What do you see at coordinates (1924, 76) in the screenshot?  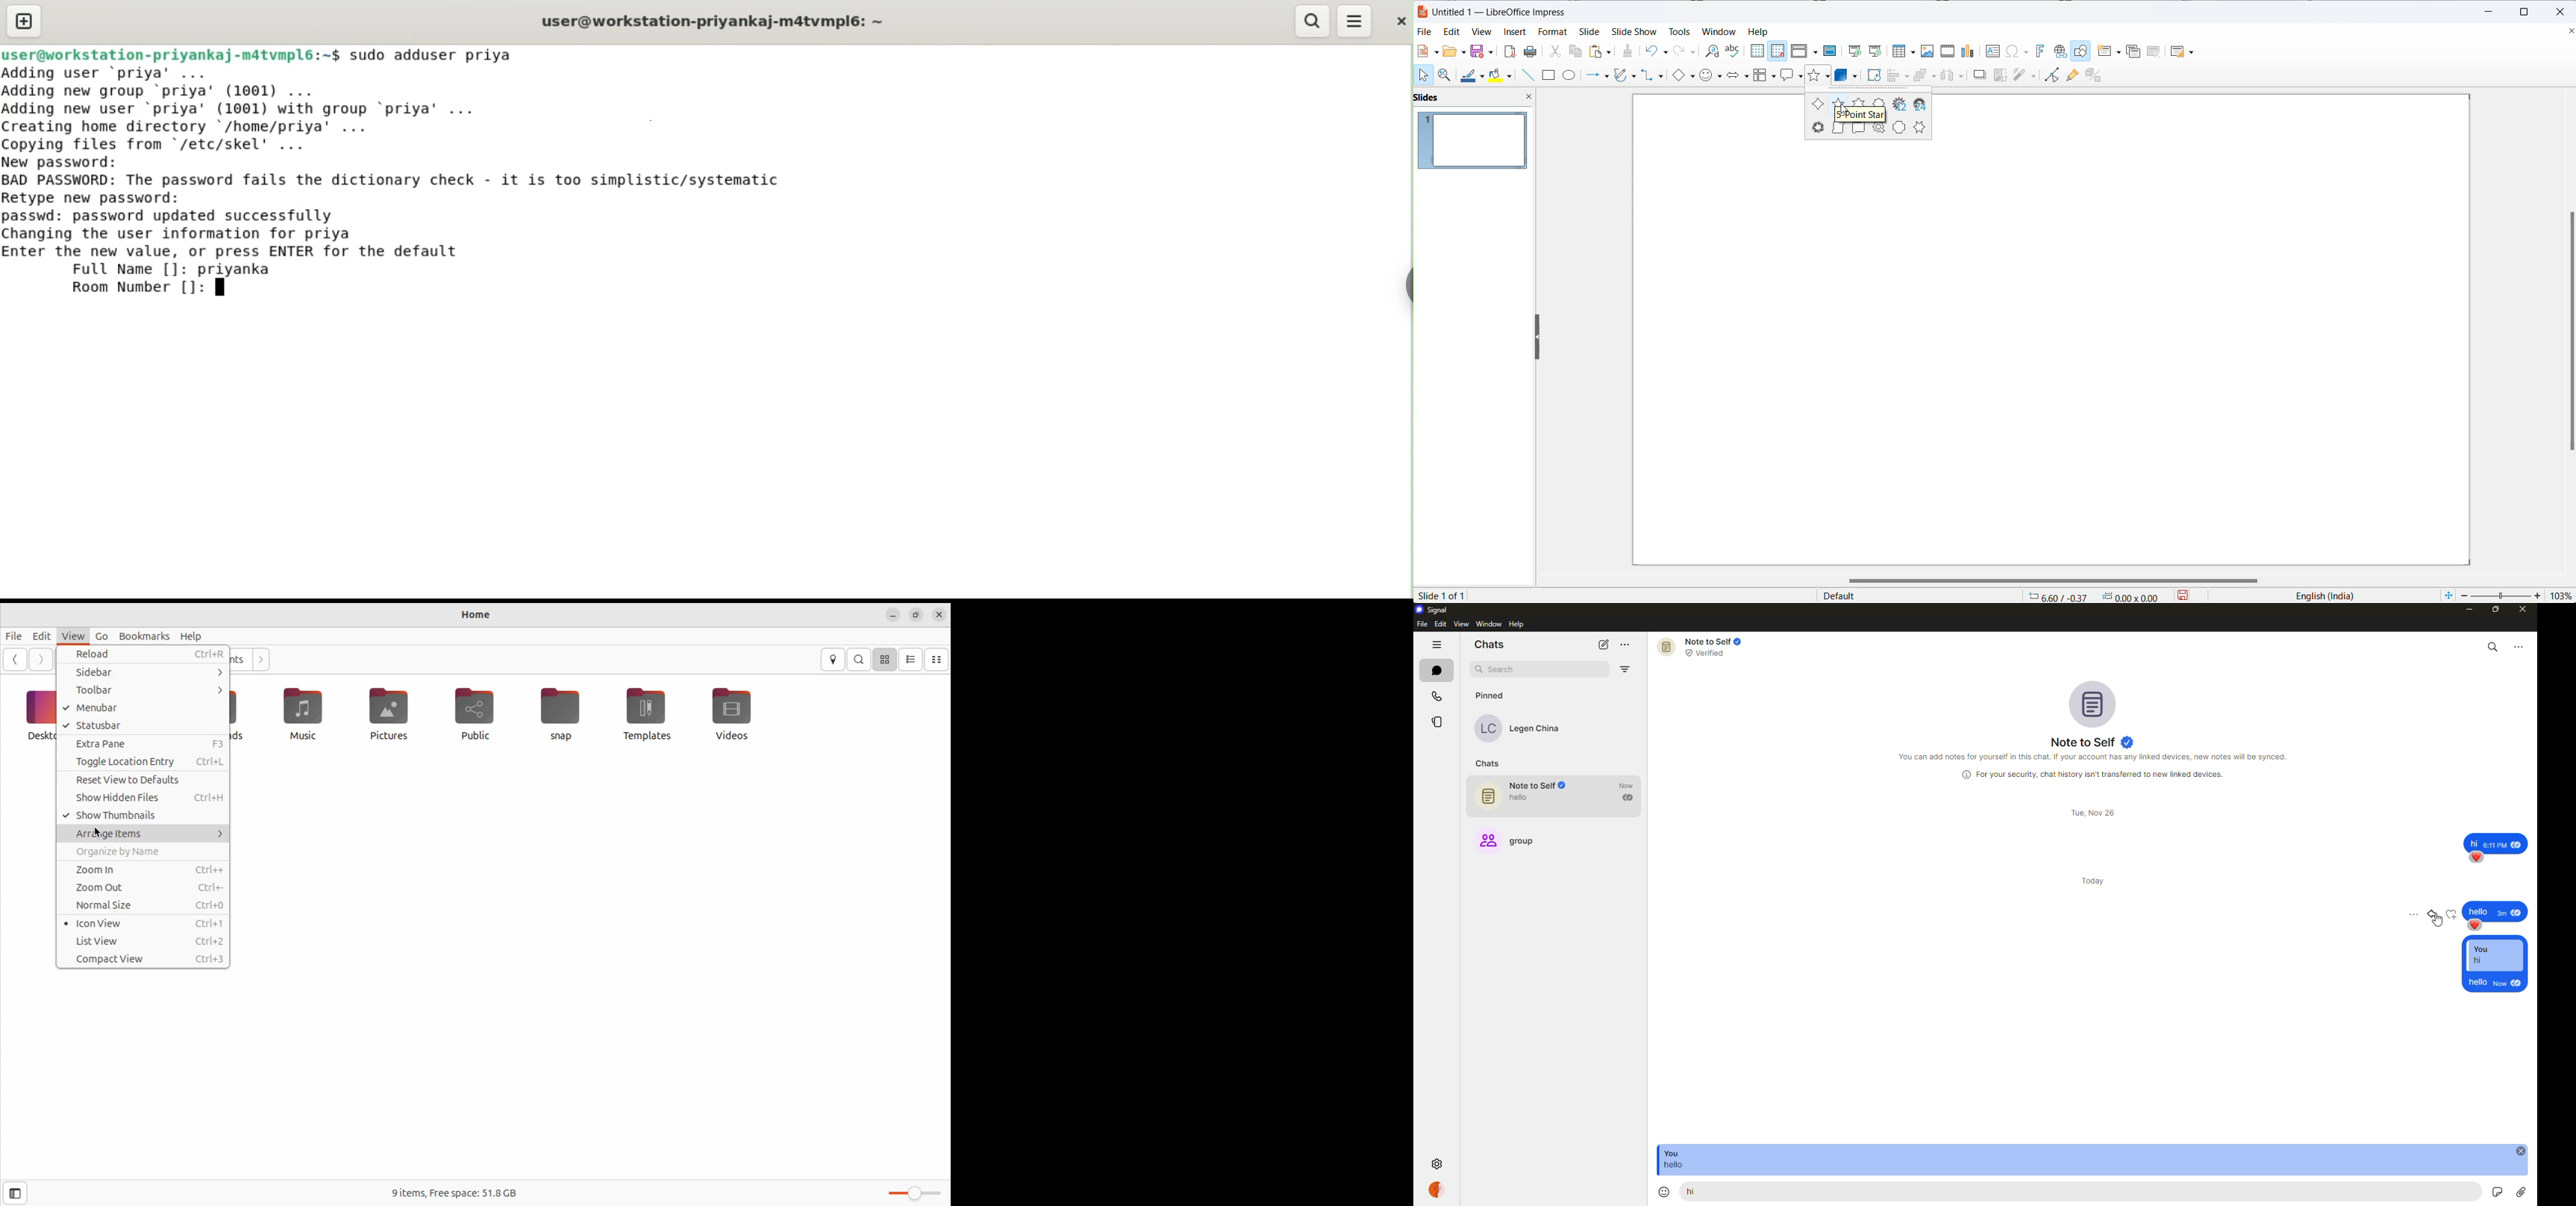 I see `arrange` at bounding box center [1924, 76].